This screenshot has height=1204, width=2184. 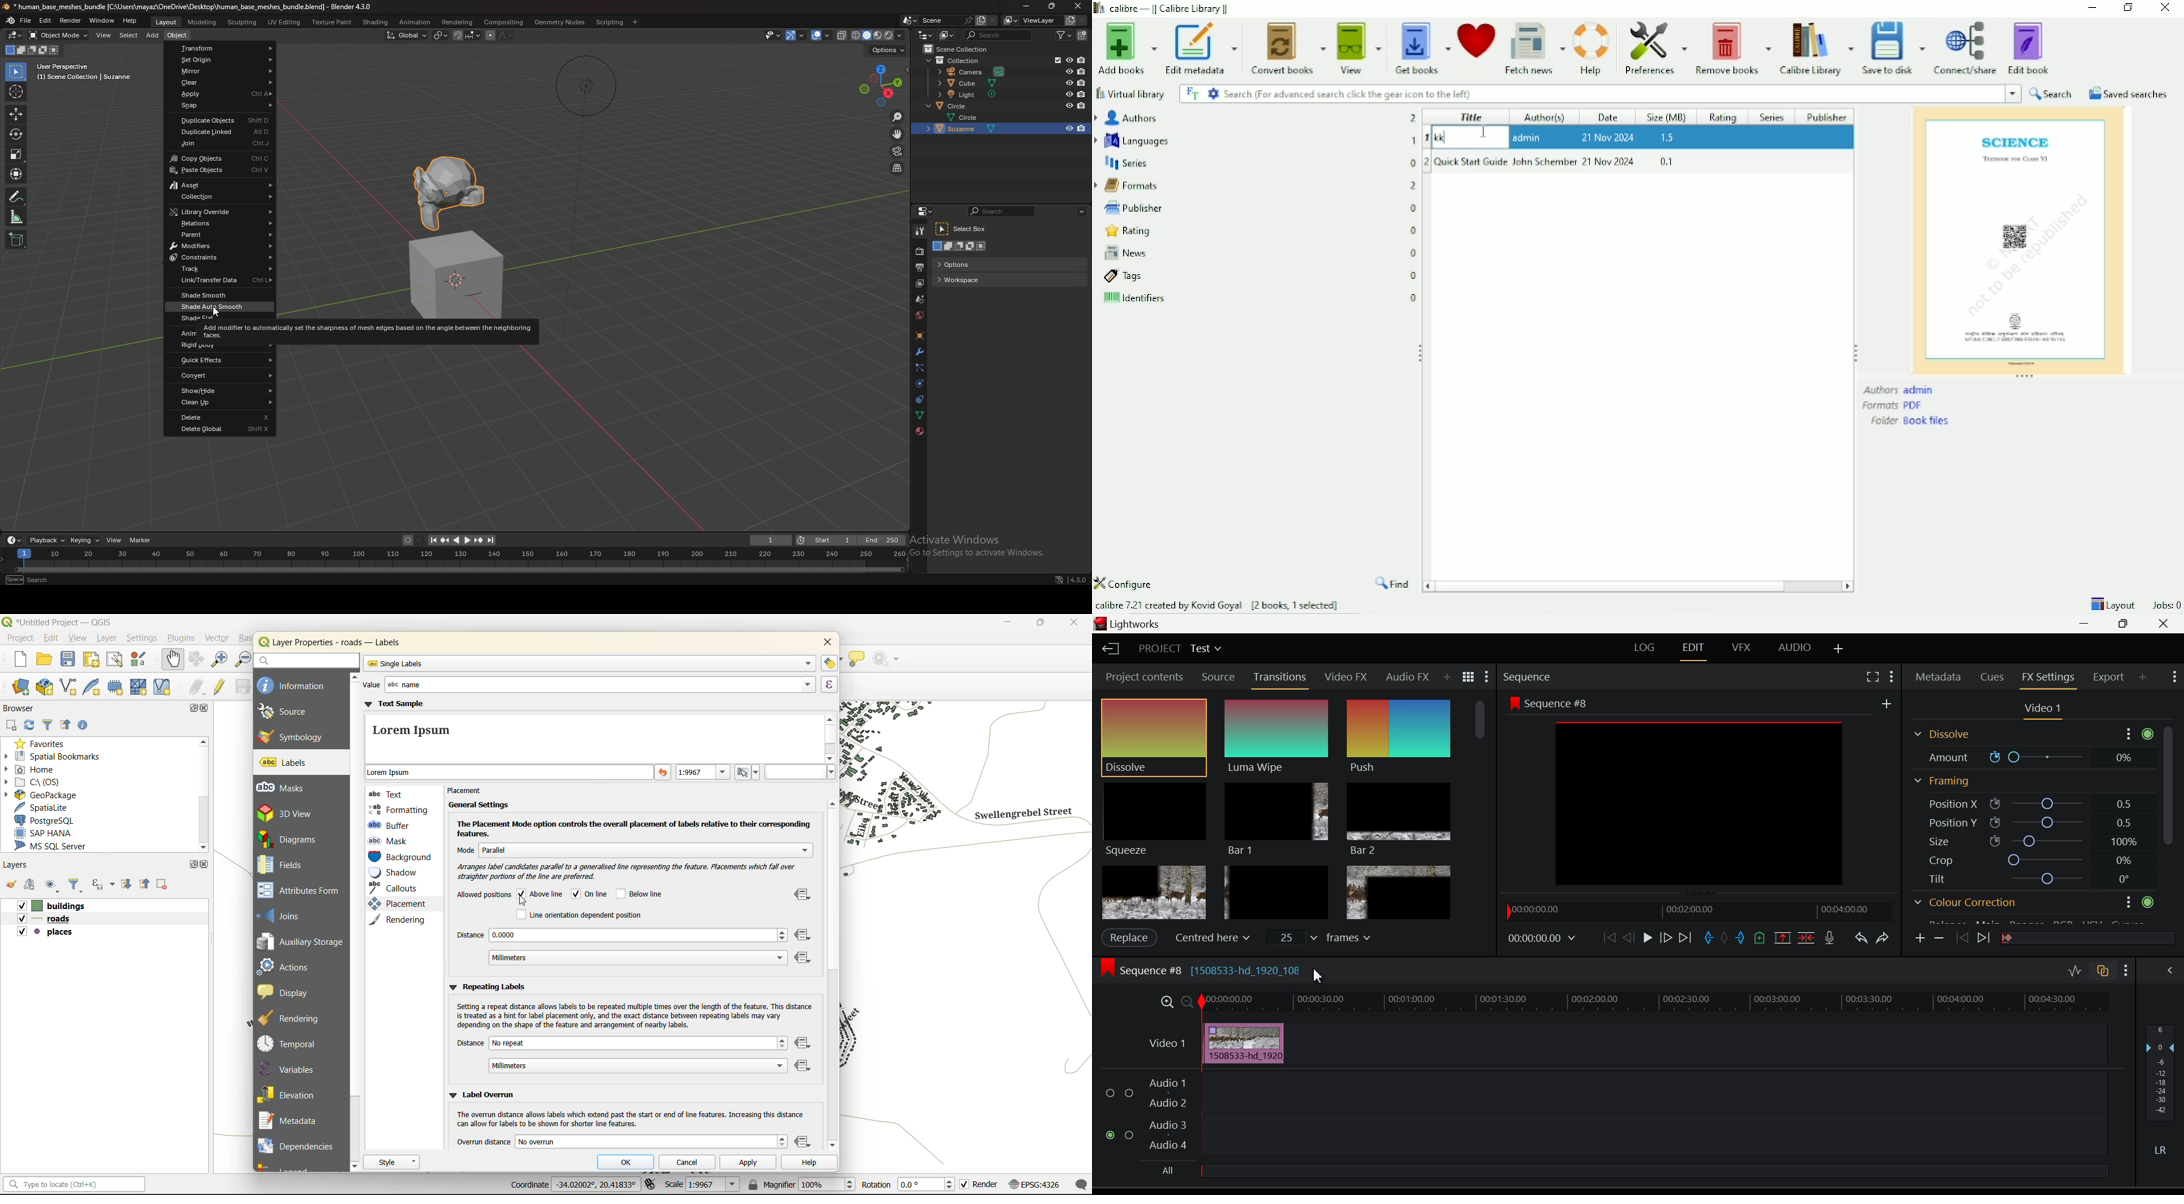 What do you see at coordinates (1130, 206) in the screenshot?
I see `Publisher` at bounding box center [1130, 206].